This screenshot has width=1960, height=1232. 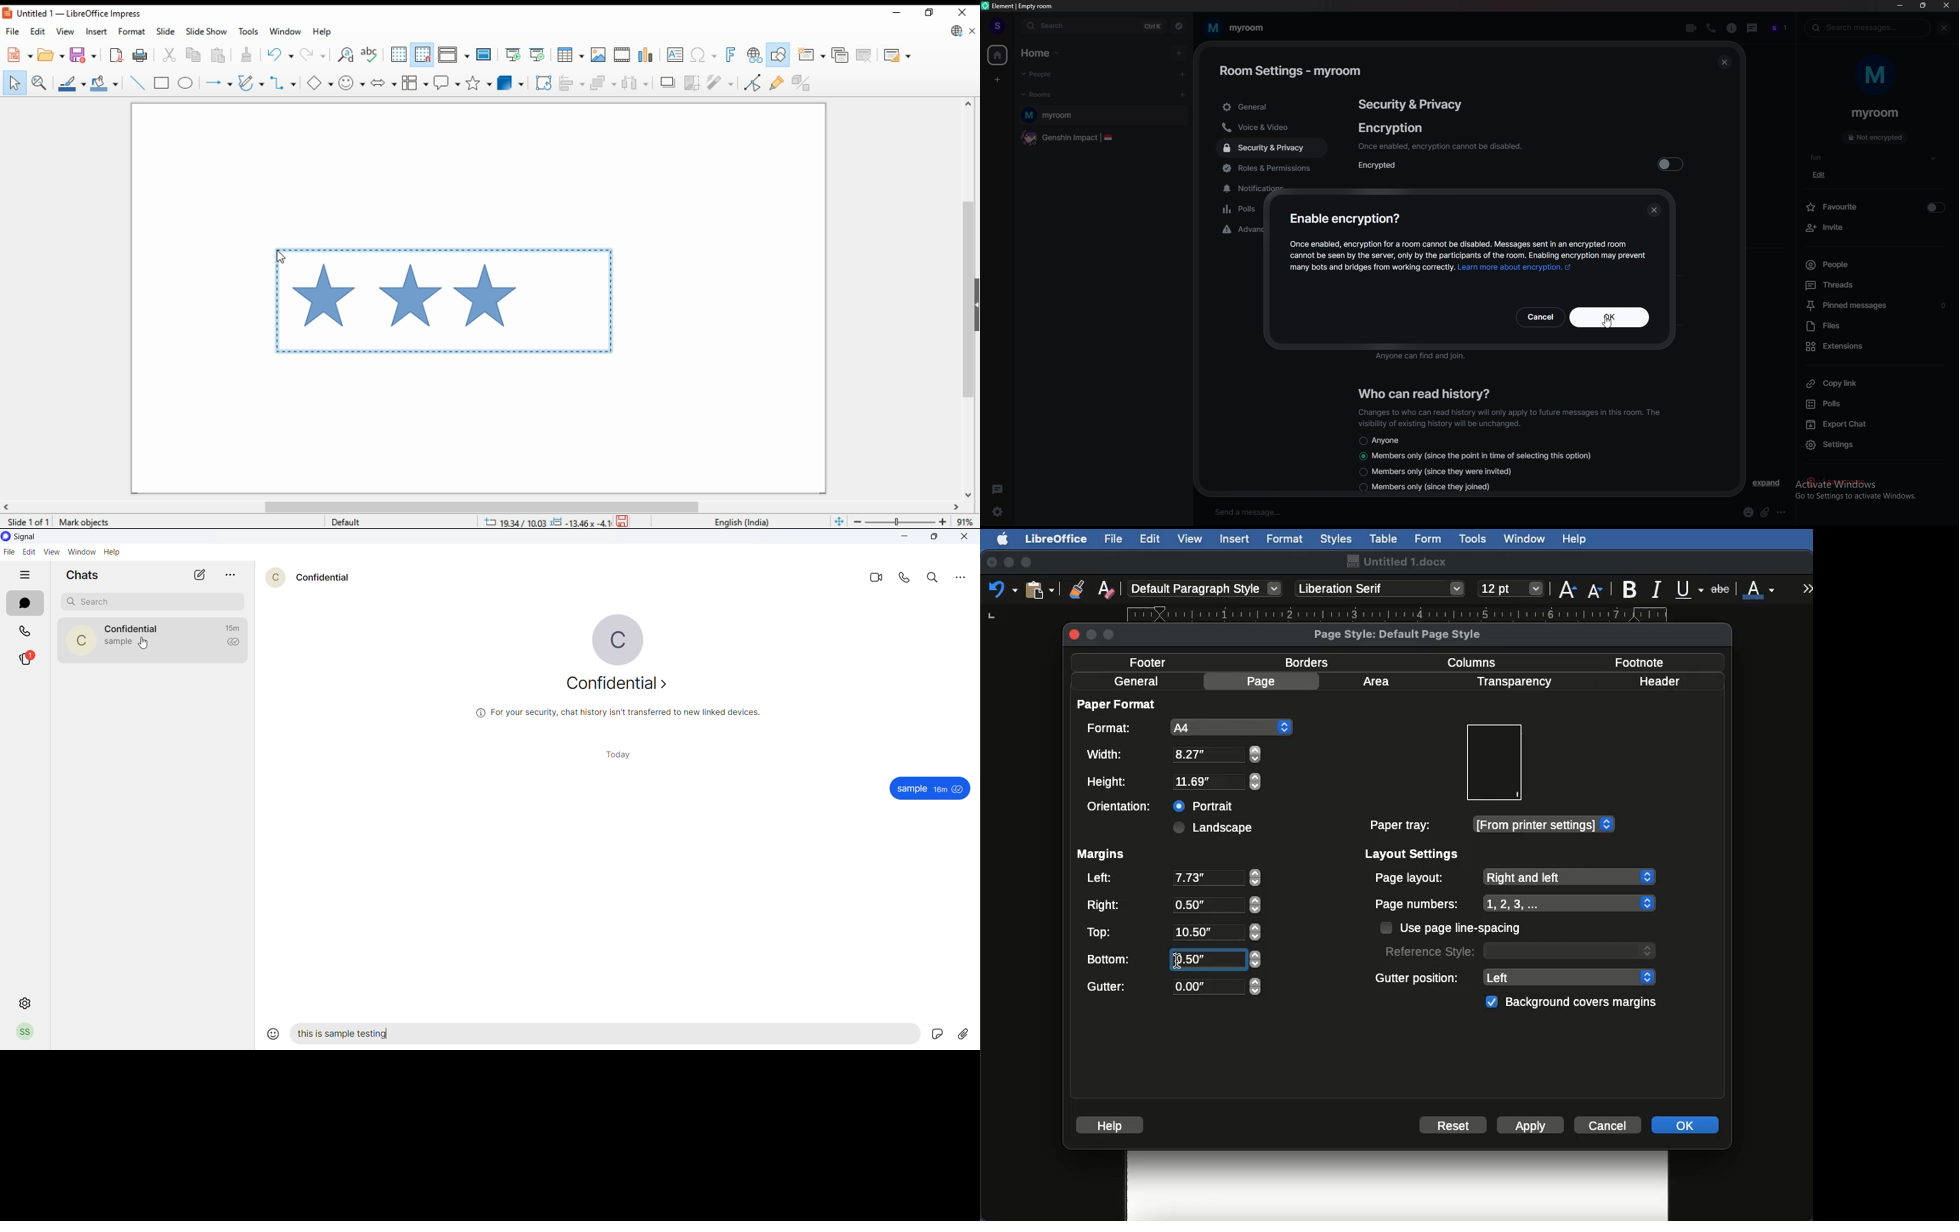 I want to click on Font color, so click(x=1760, y=588).